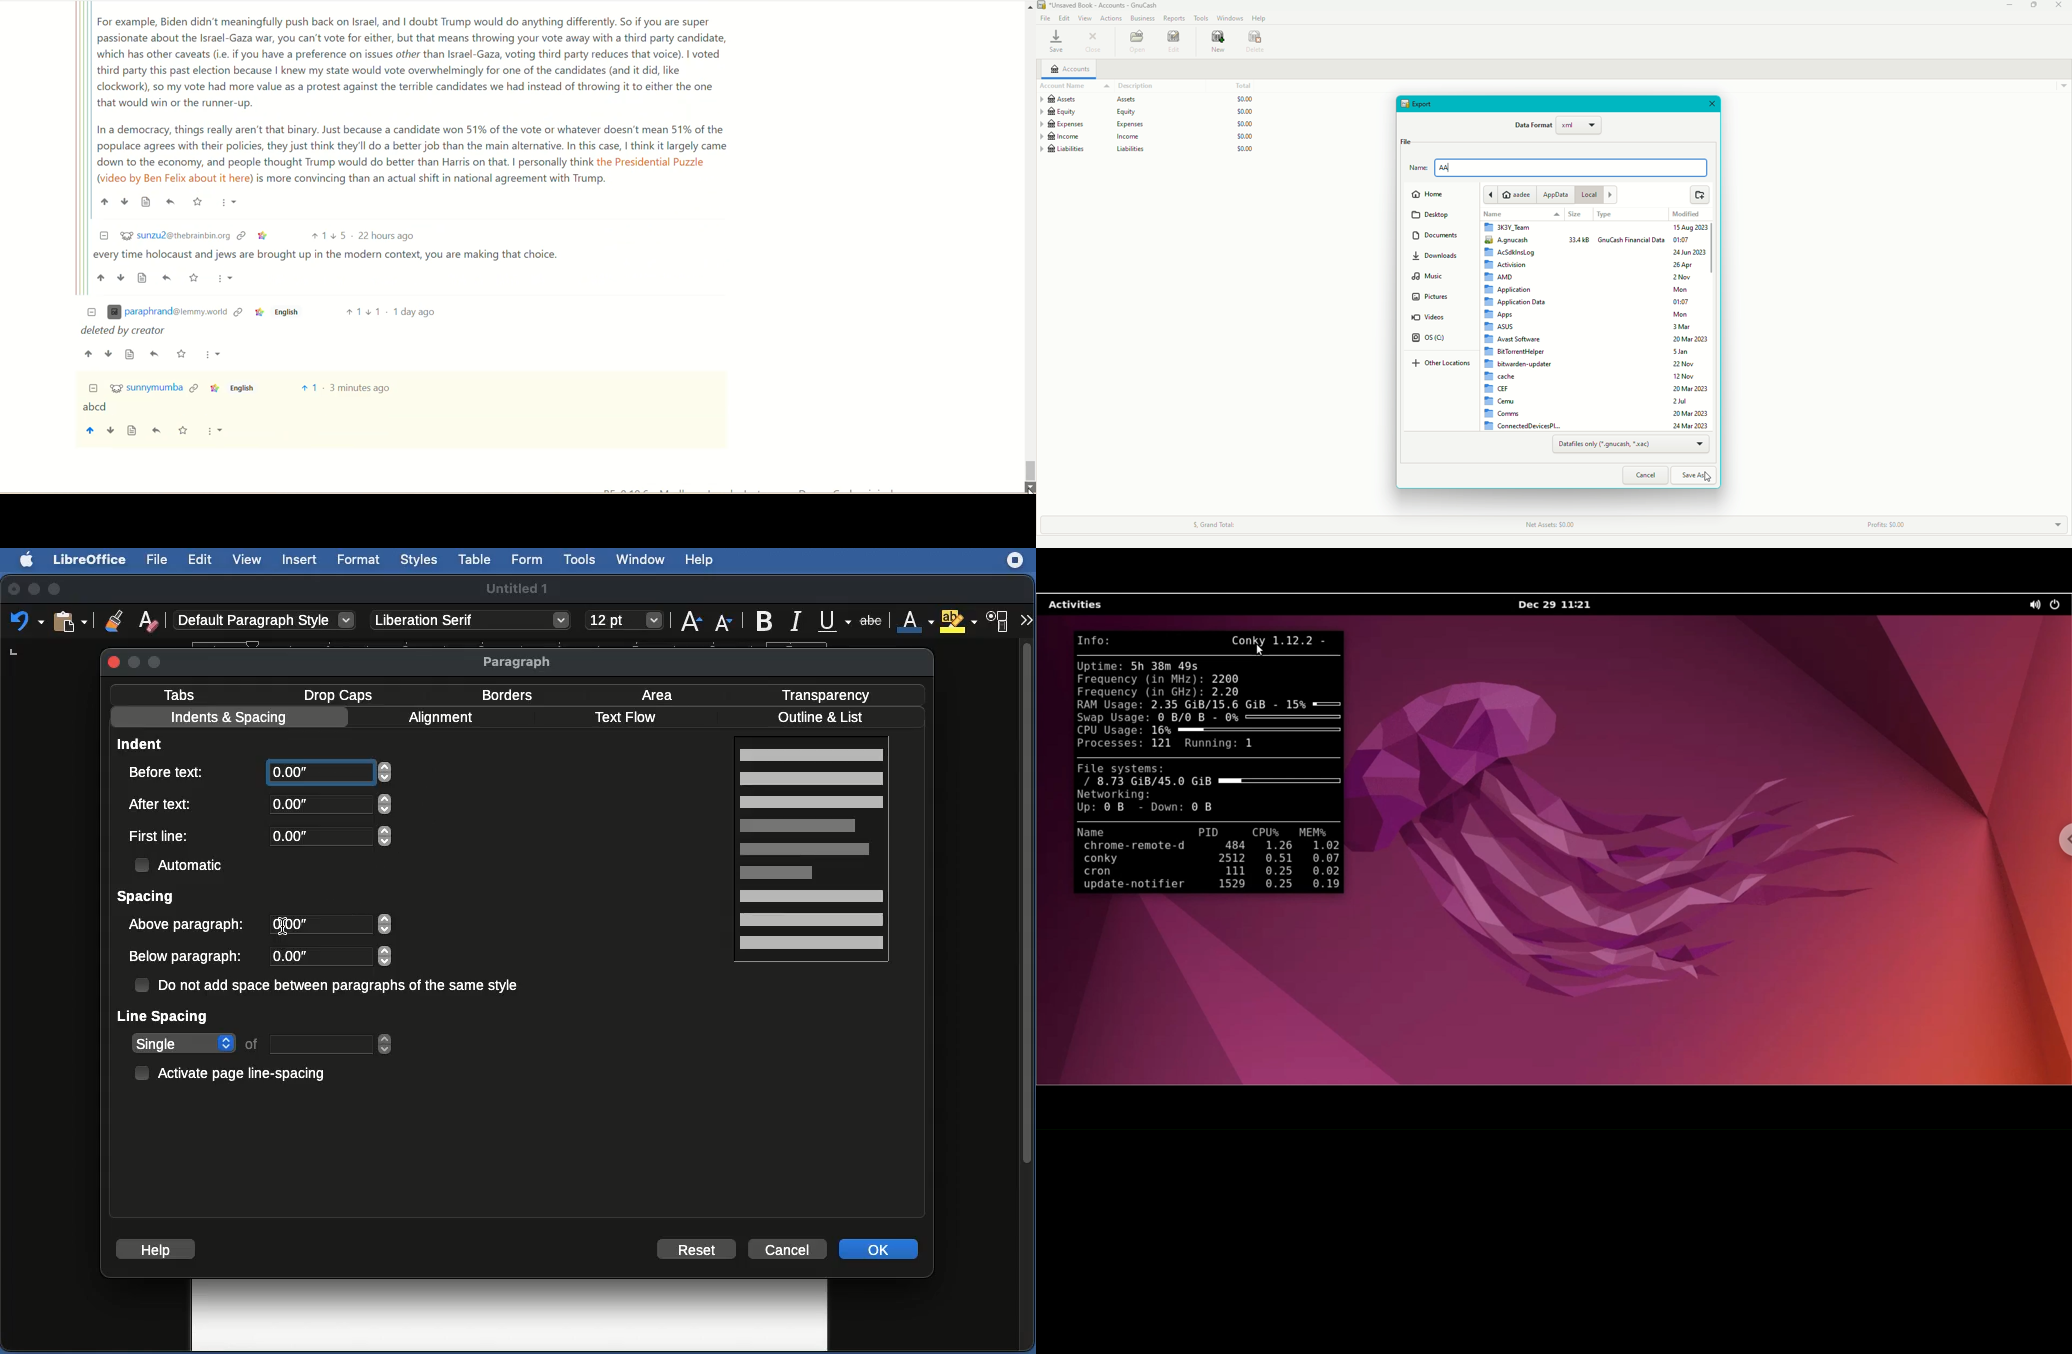 The image size is (2072, 1372). I want to click on italic, so click(795, 619).